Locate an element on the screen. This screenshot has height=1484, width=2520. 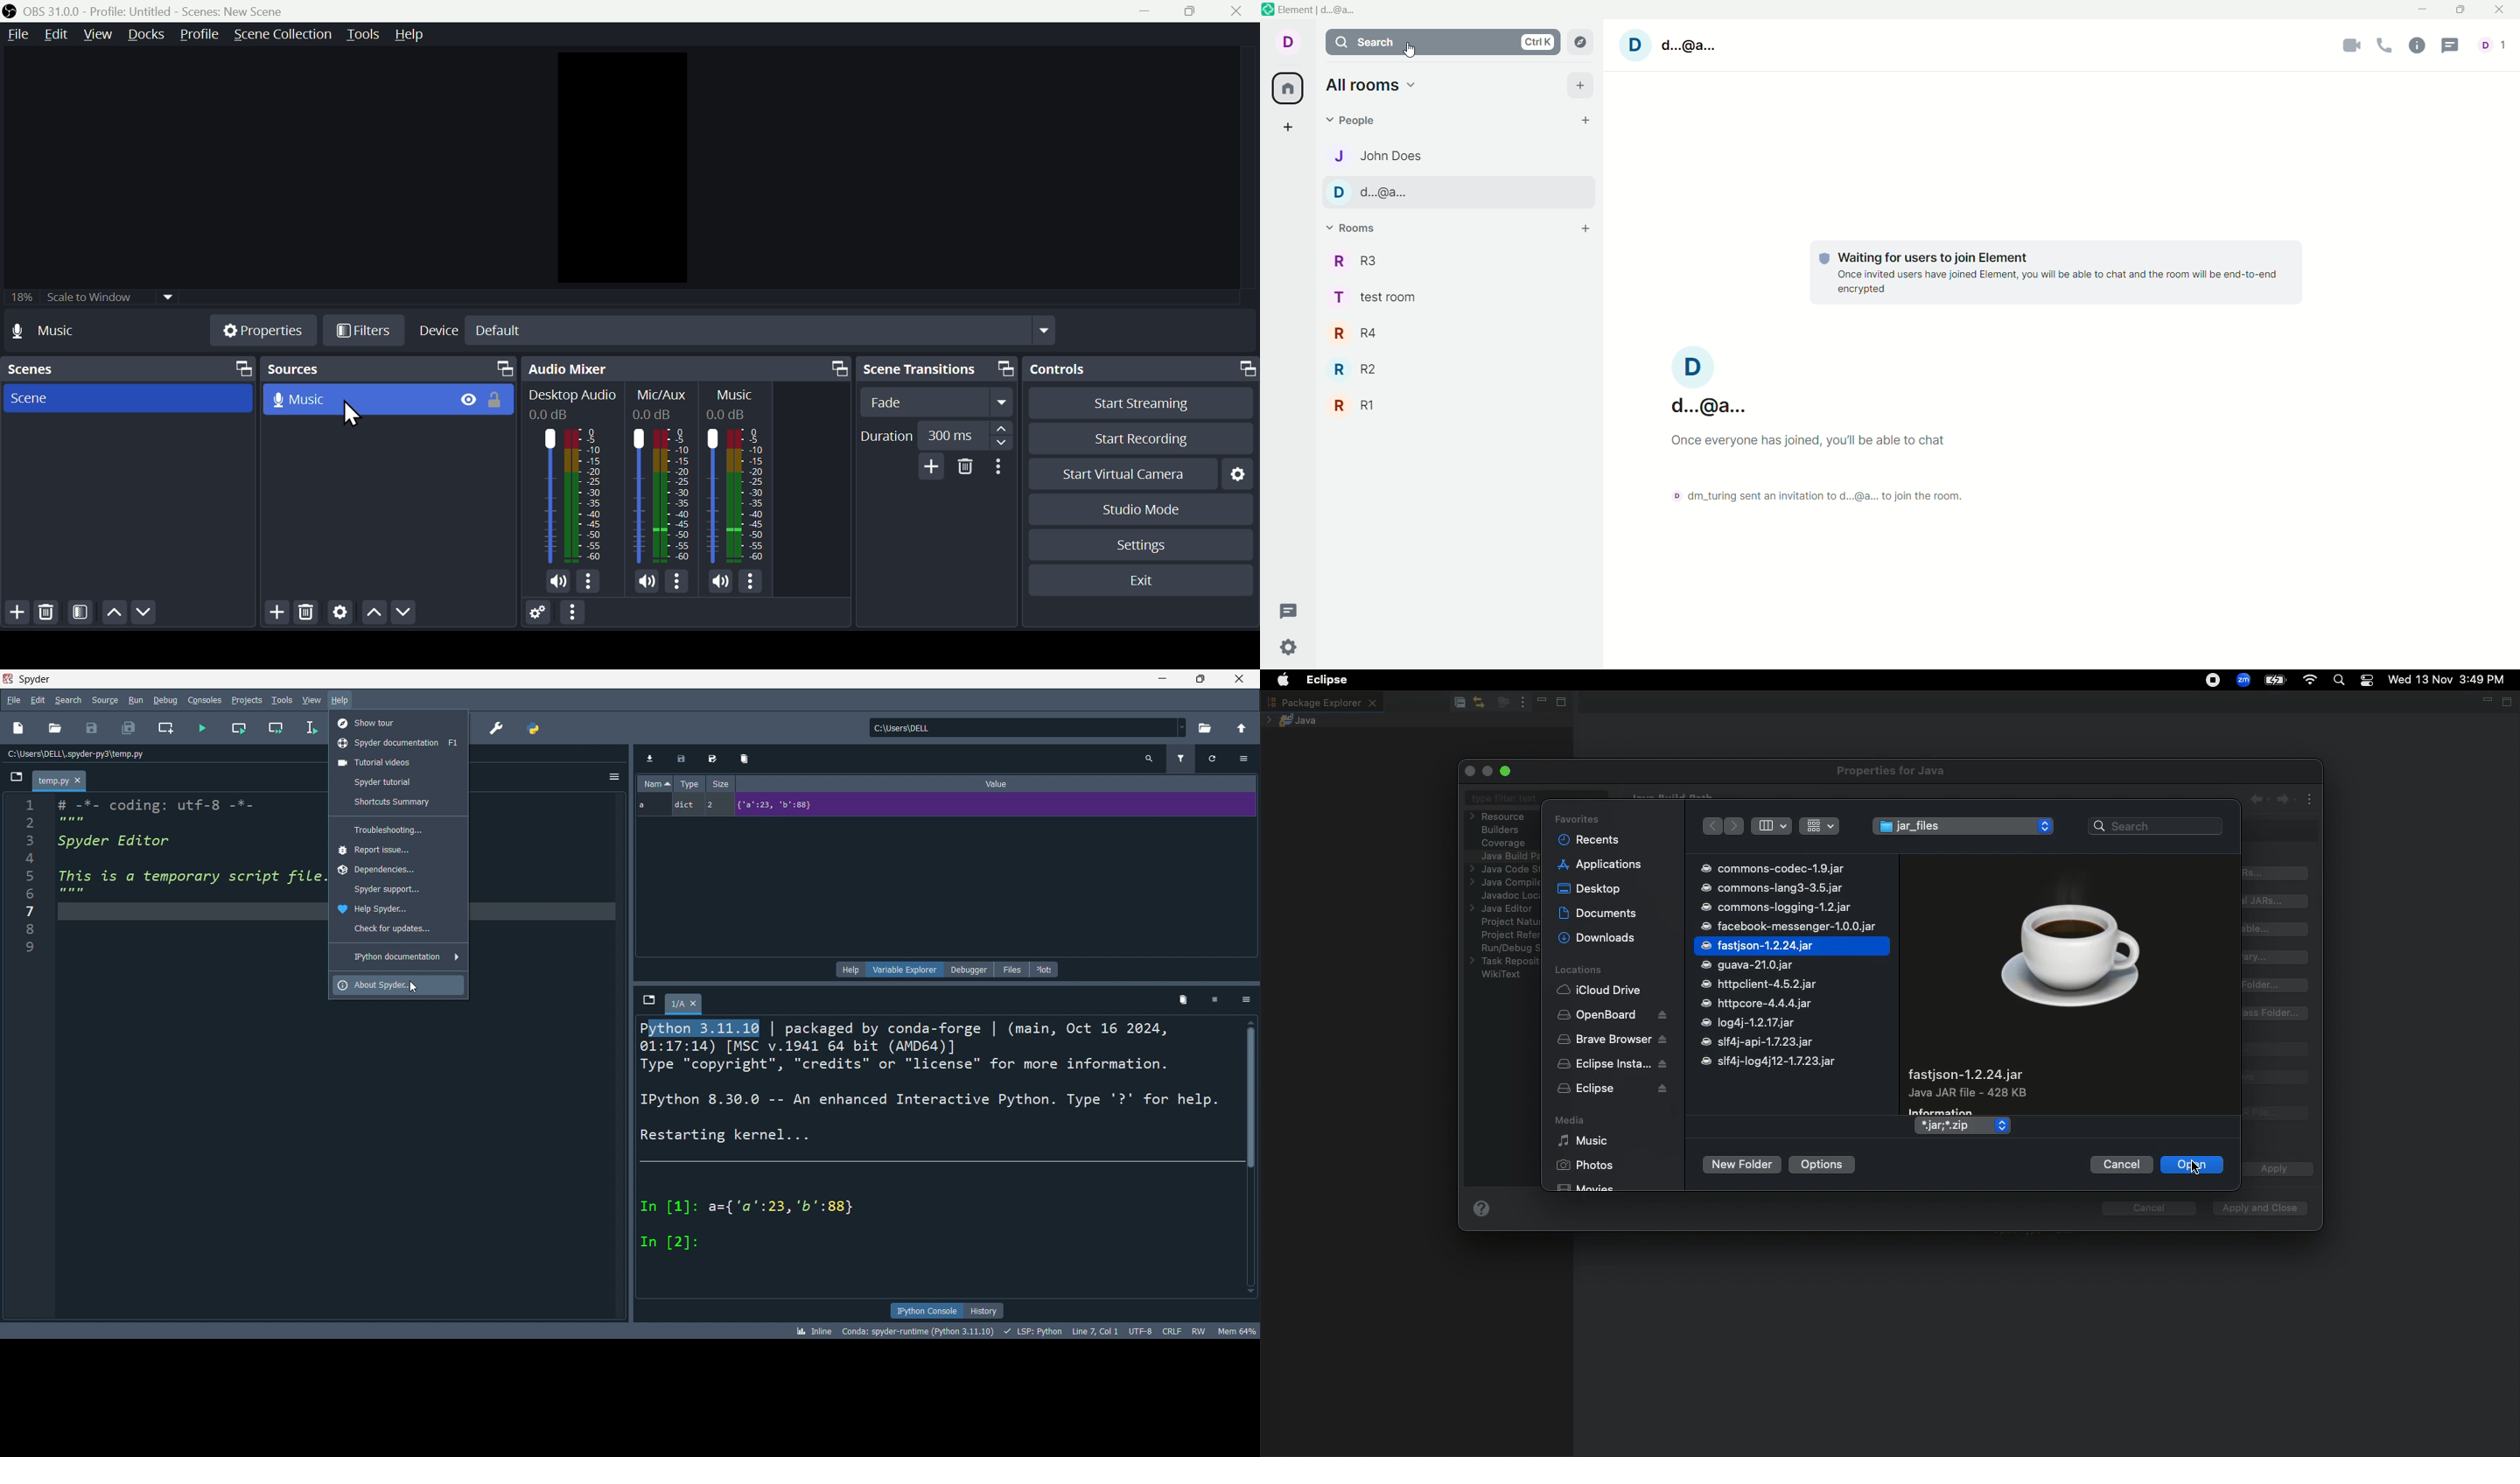
Type is located at coordinates (690, 783).